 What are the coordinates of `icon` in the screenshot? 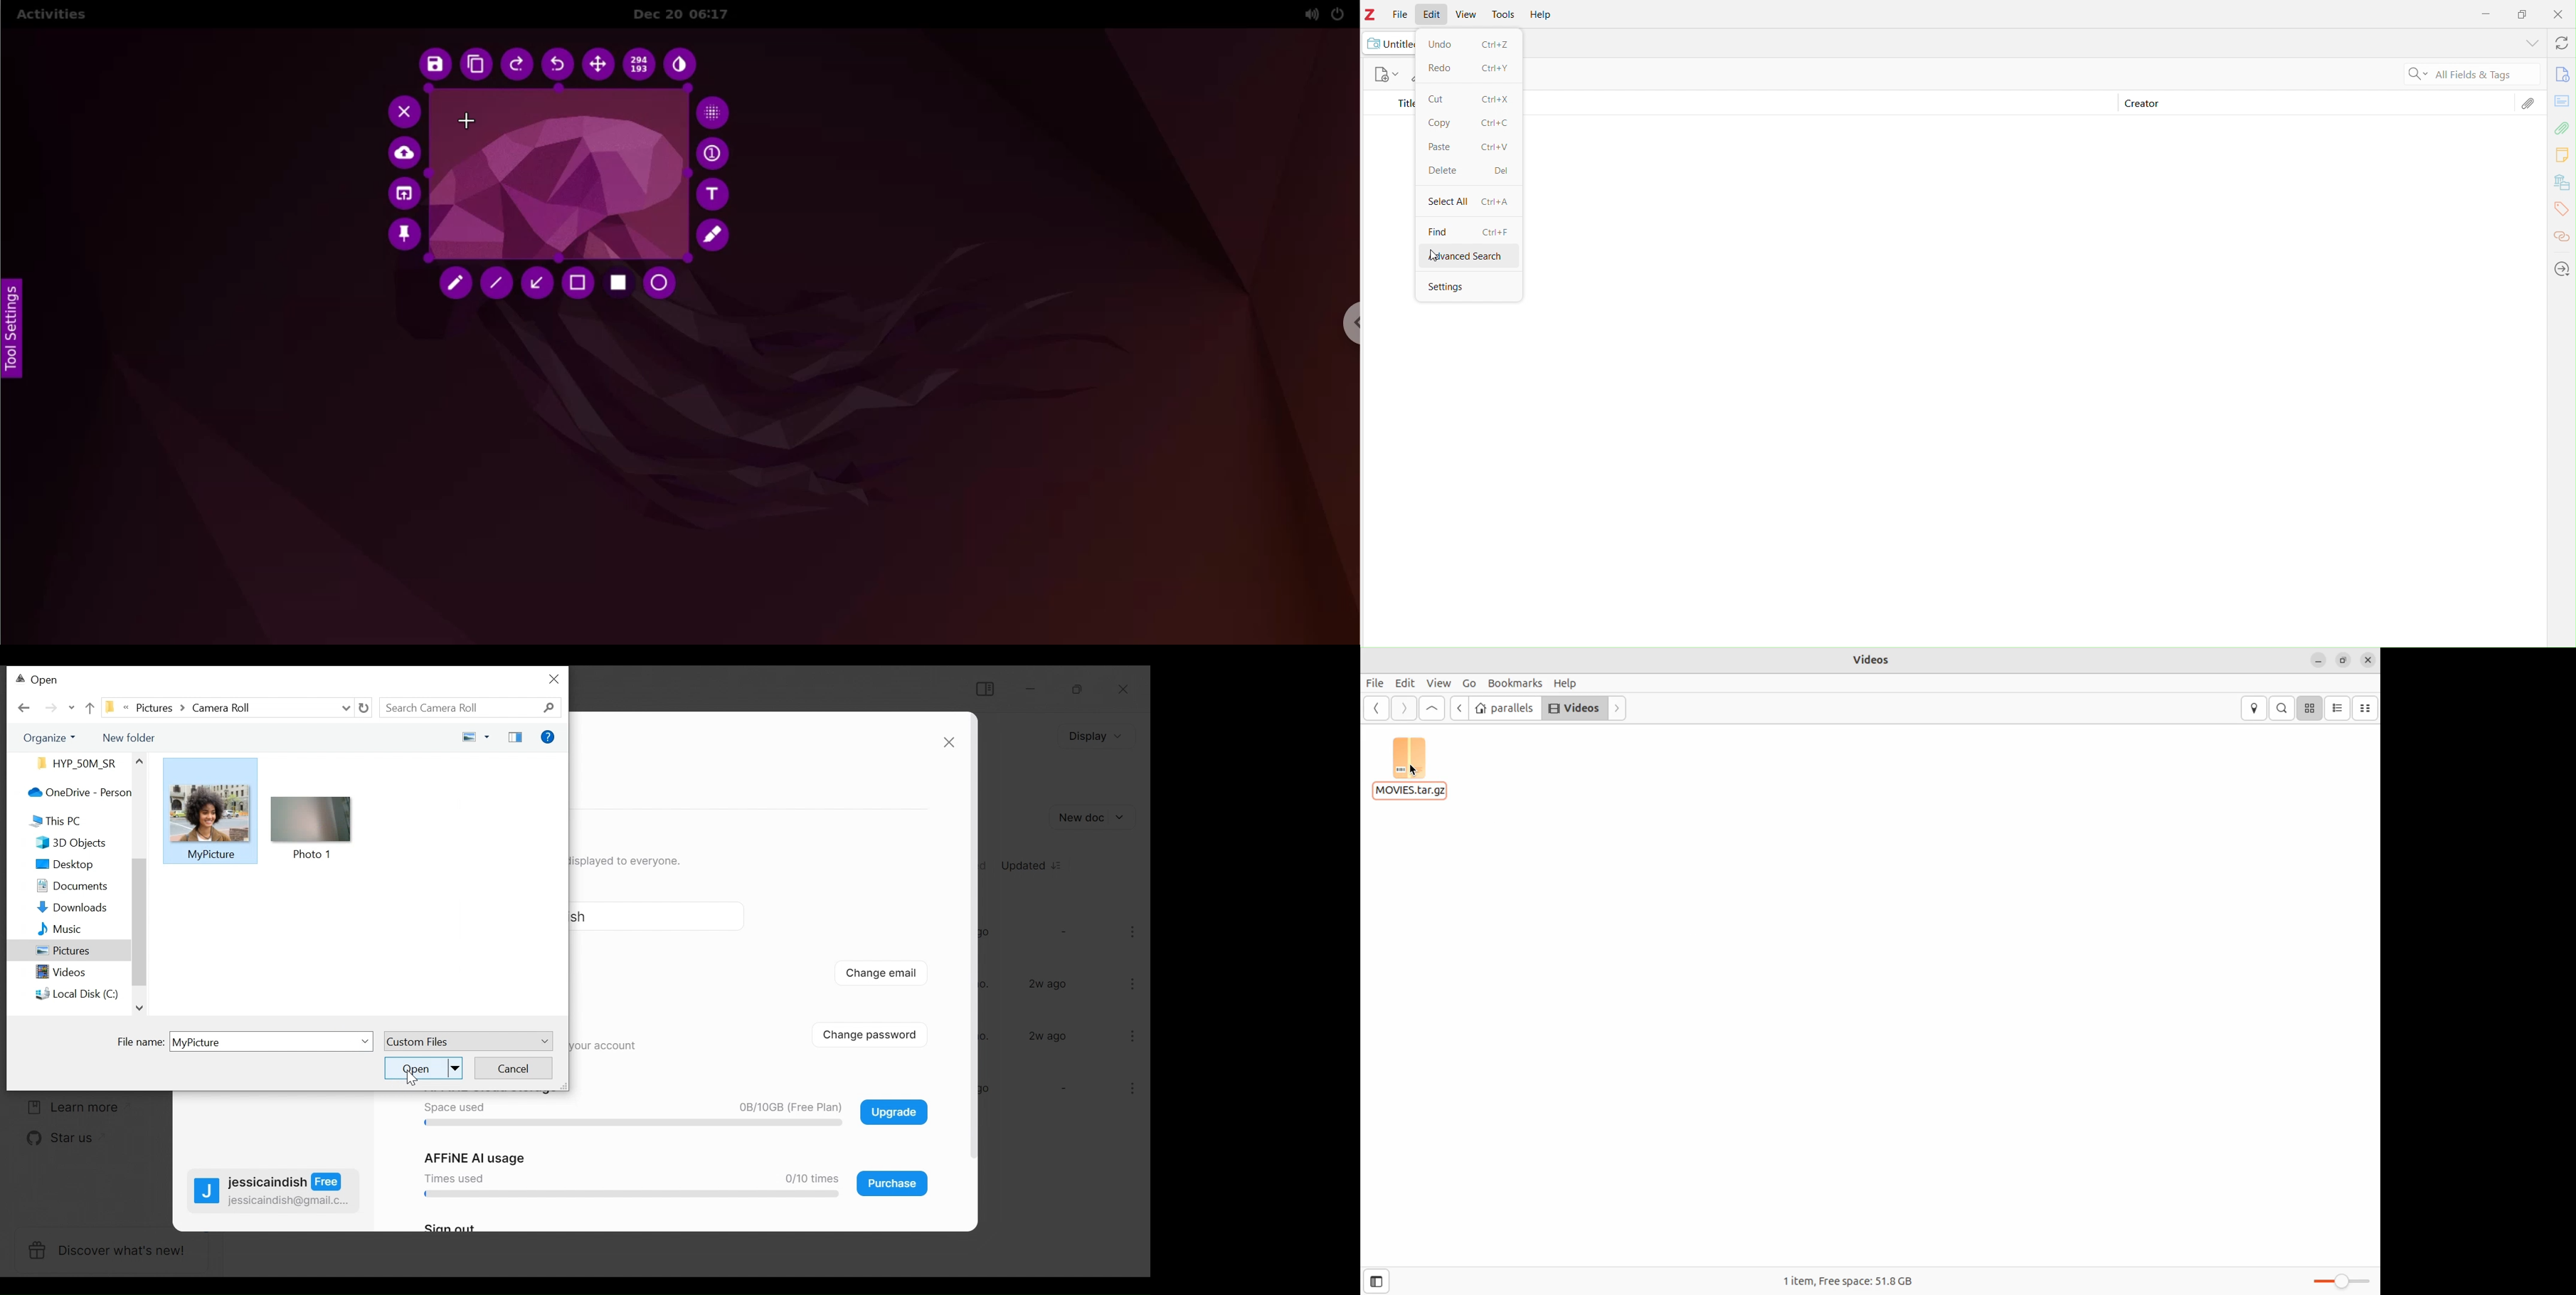 It's located at (209, 811).